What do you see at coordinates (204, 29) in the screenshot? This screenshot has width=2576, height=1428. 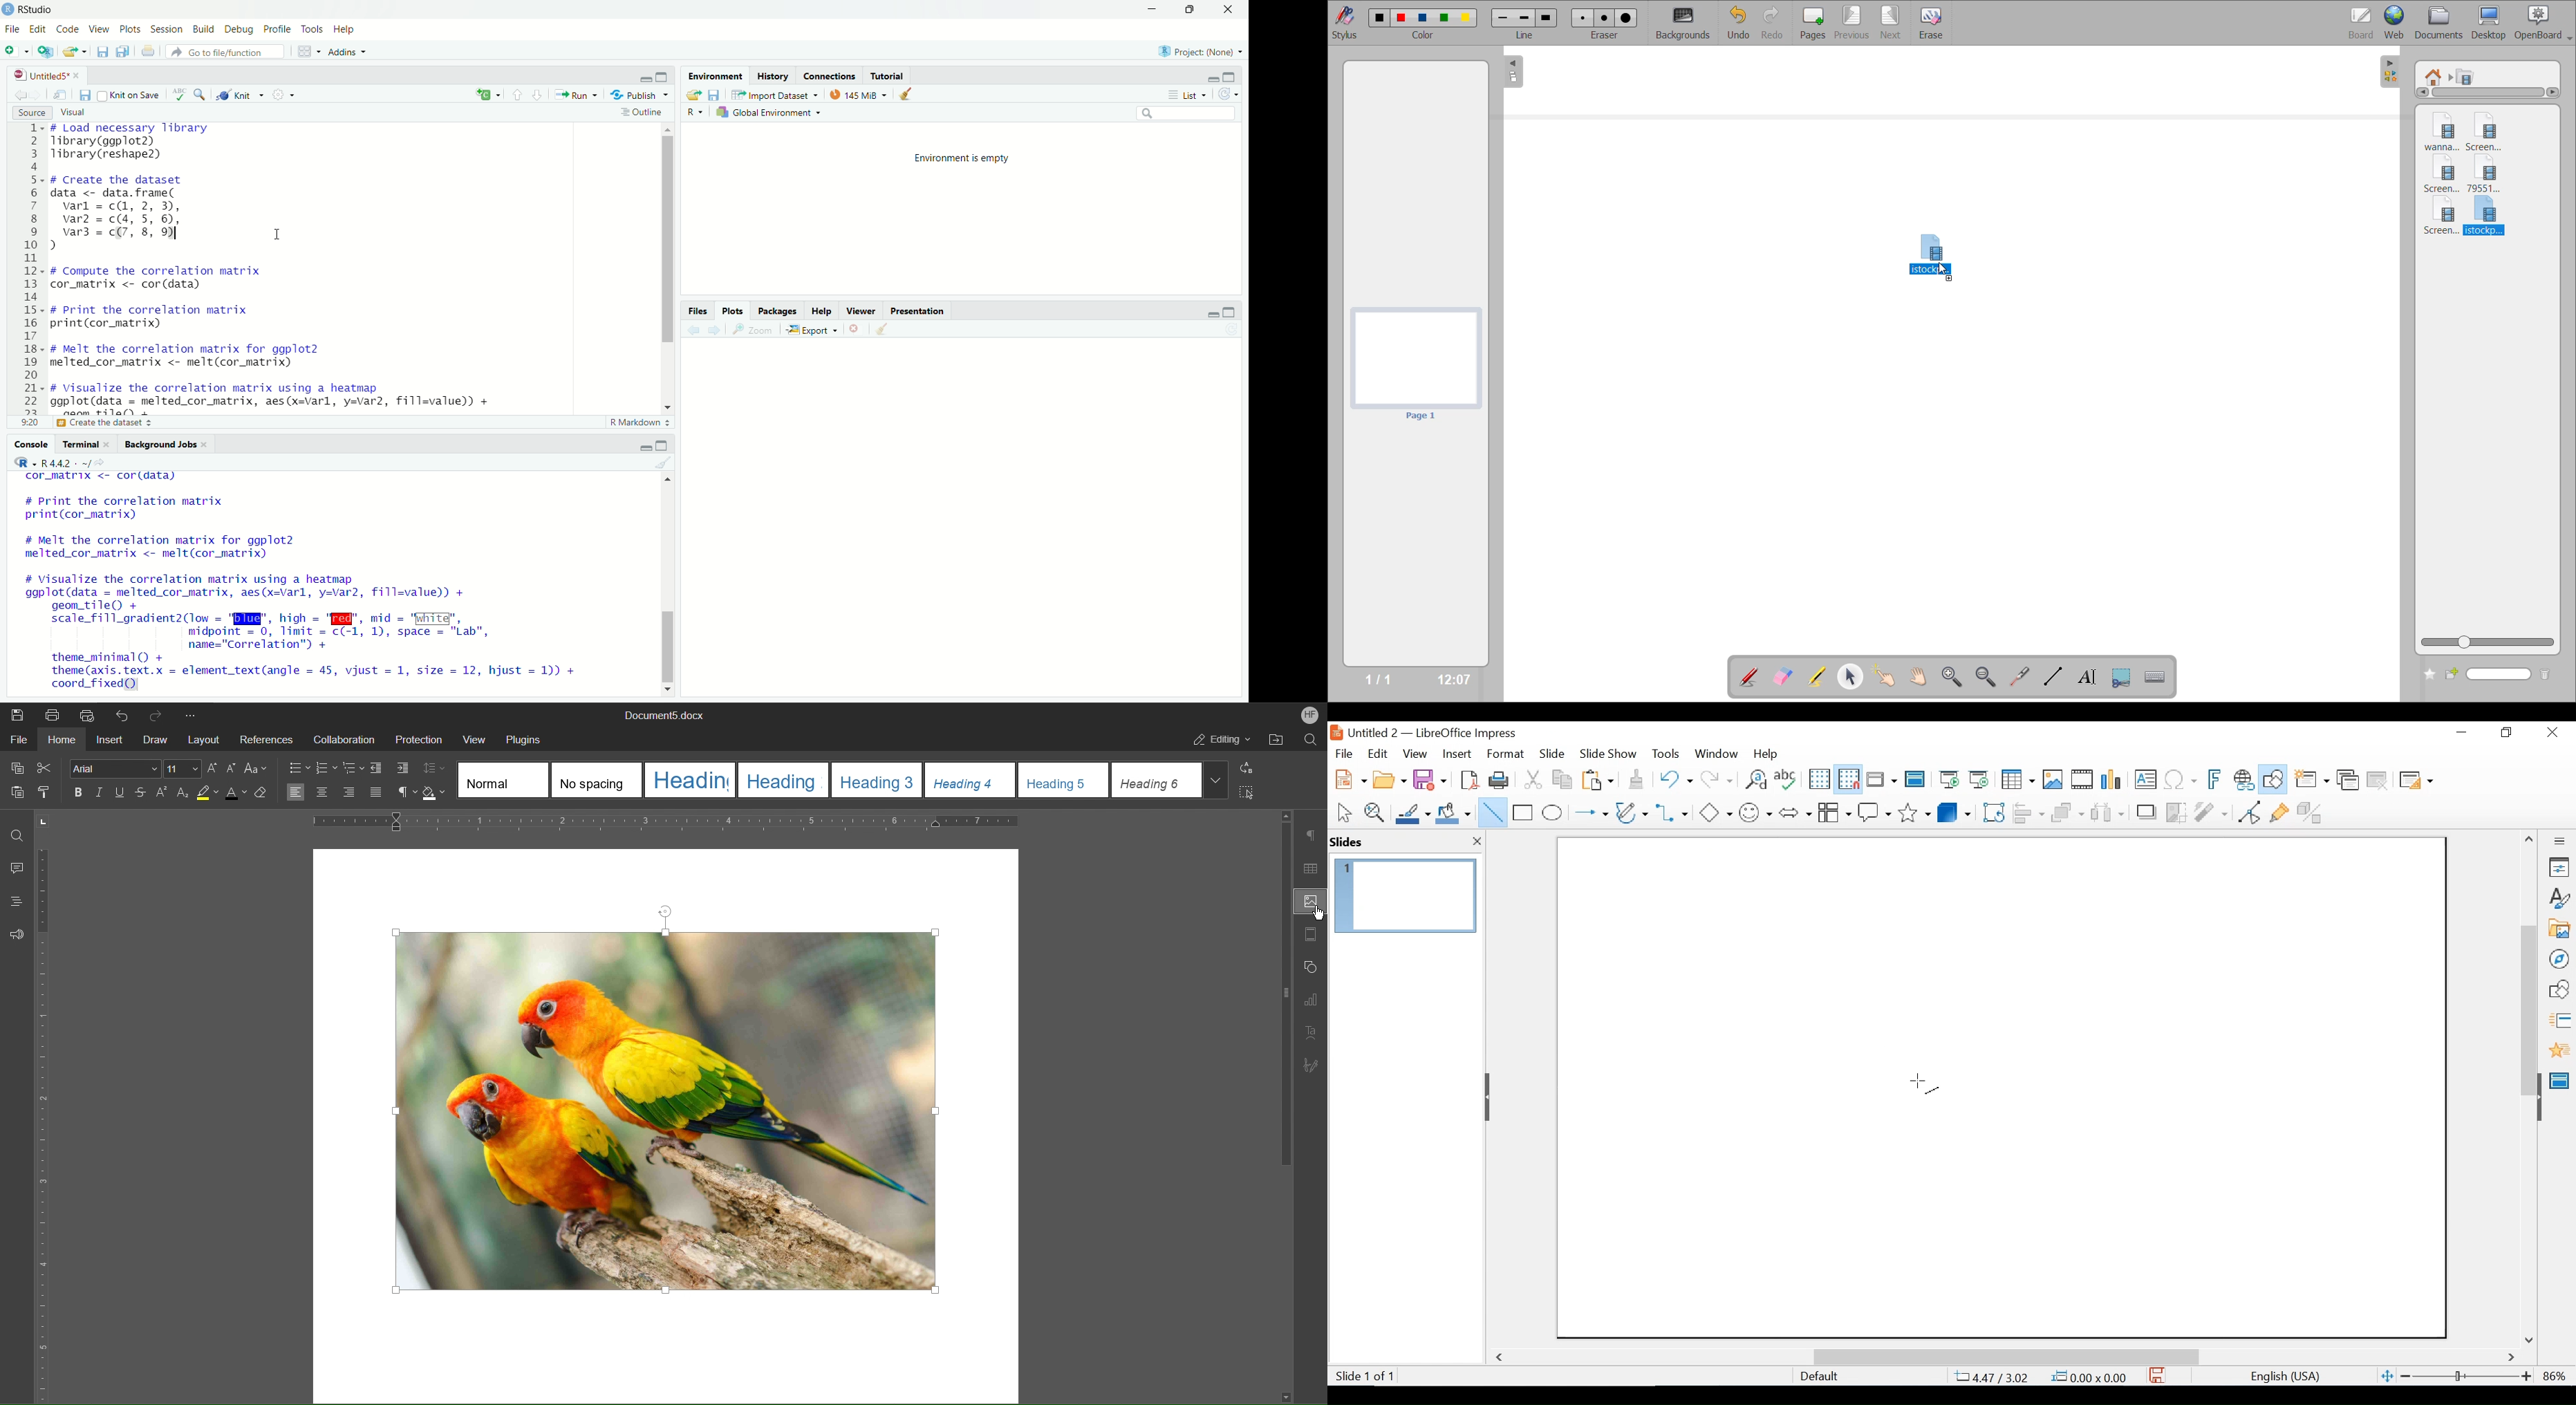 I see `build` at bounding box center [204, 29].